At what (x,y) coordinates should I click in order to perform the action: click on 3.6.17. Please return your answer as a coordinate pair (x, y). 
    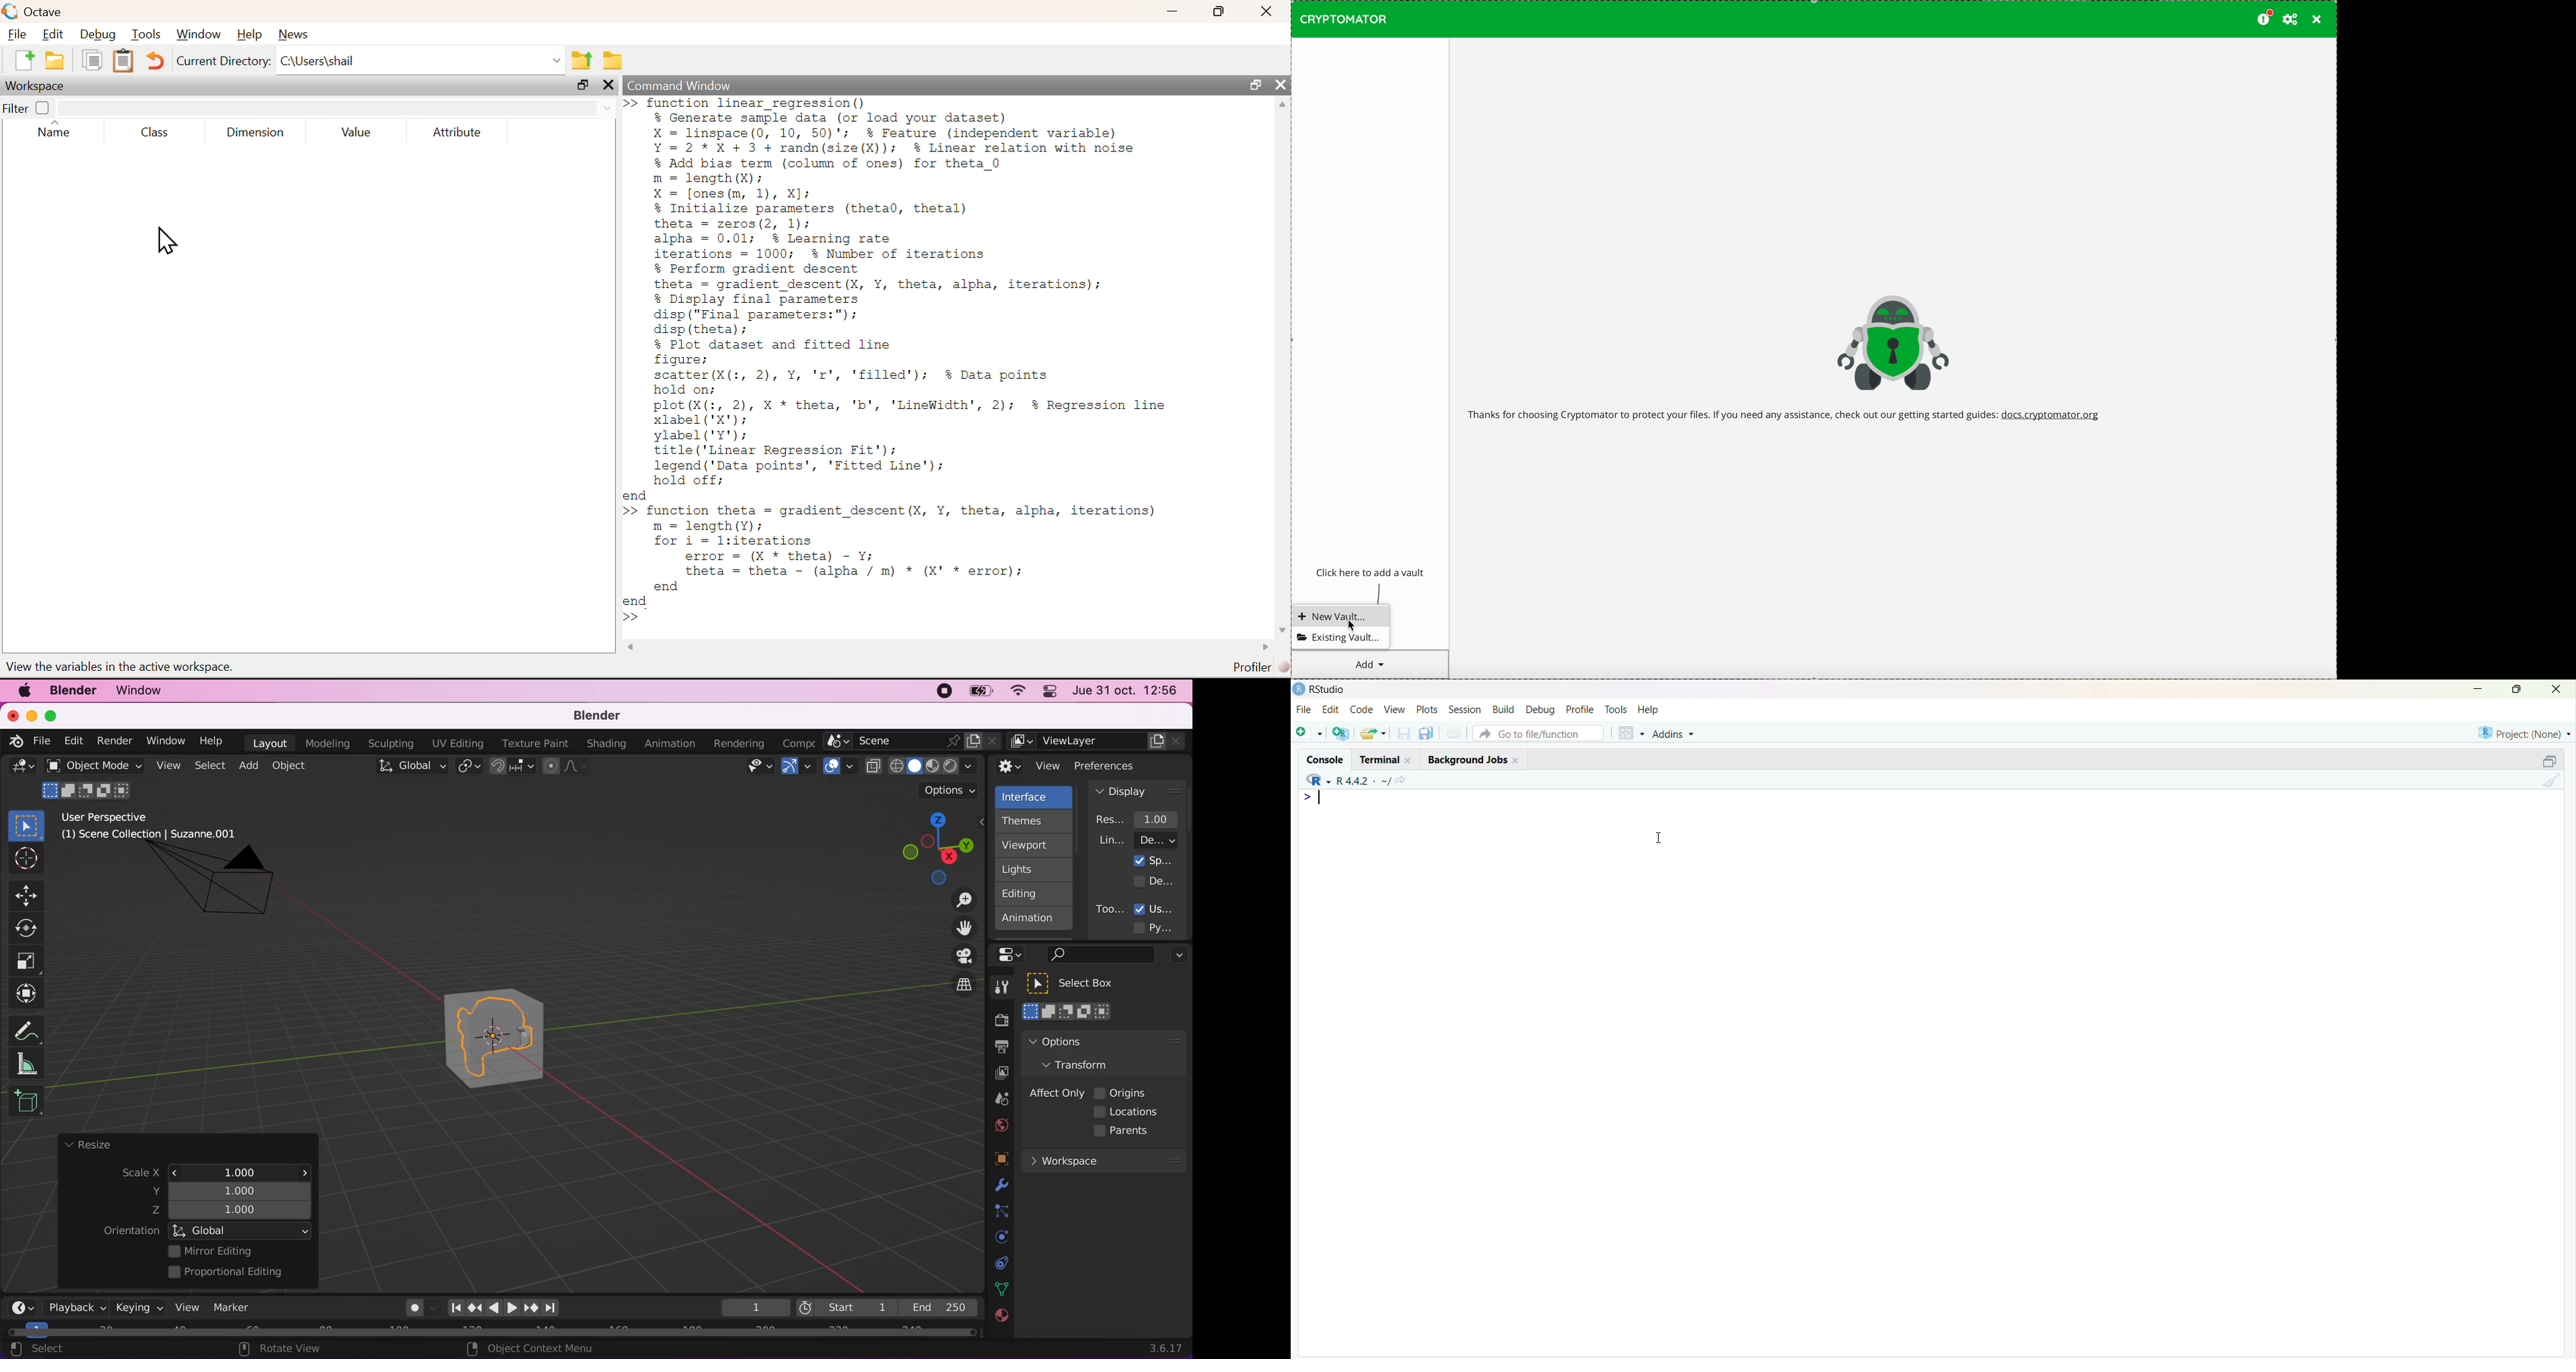
    Looking at the image, I should click on (1168, 1348).